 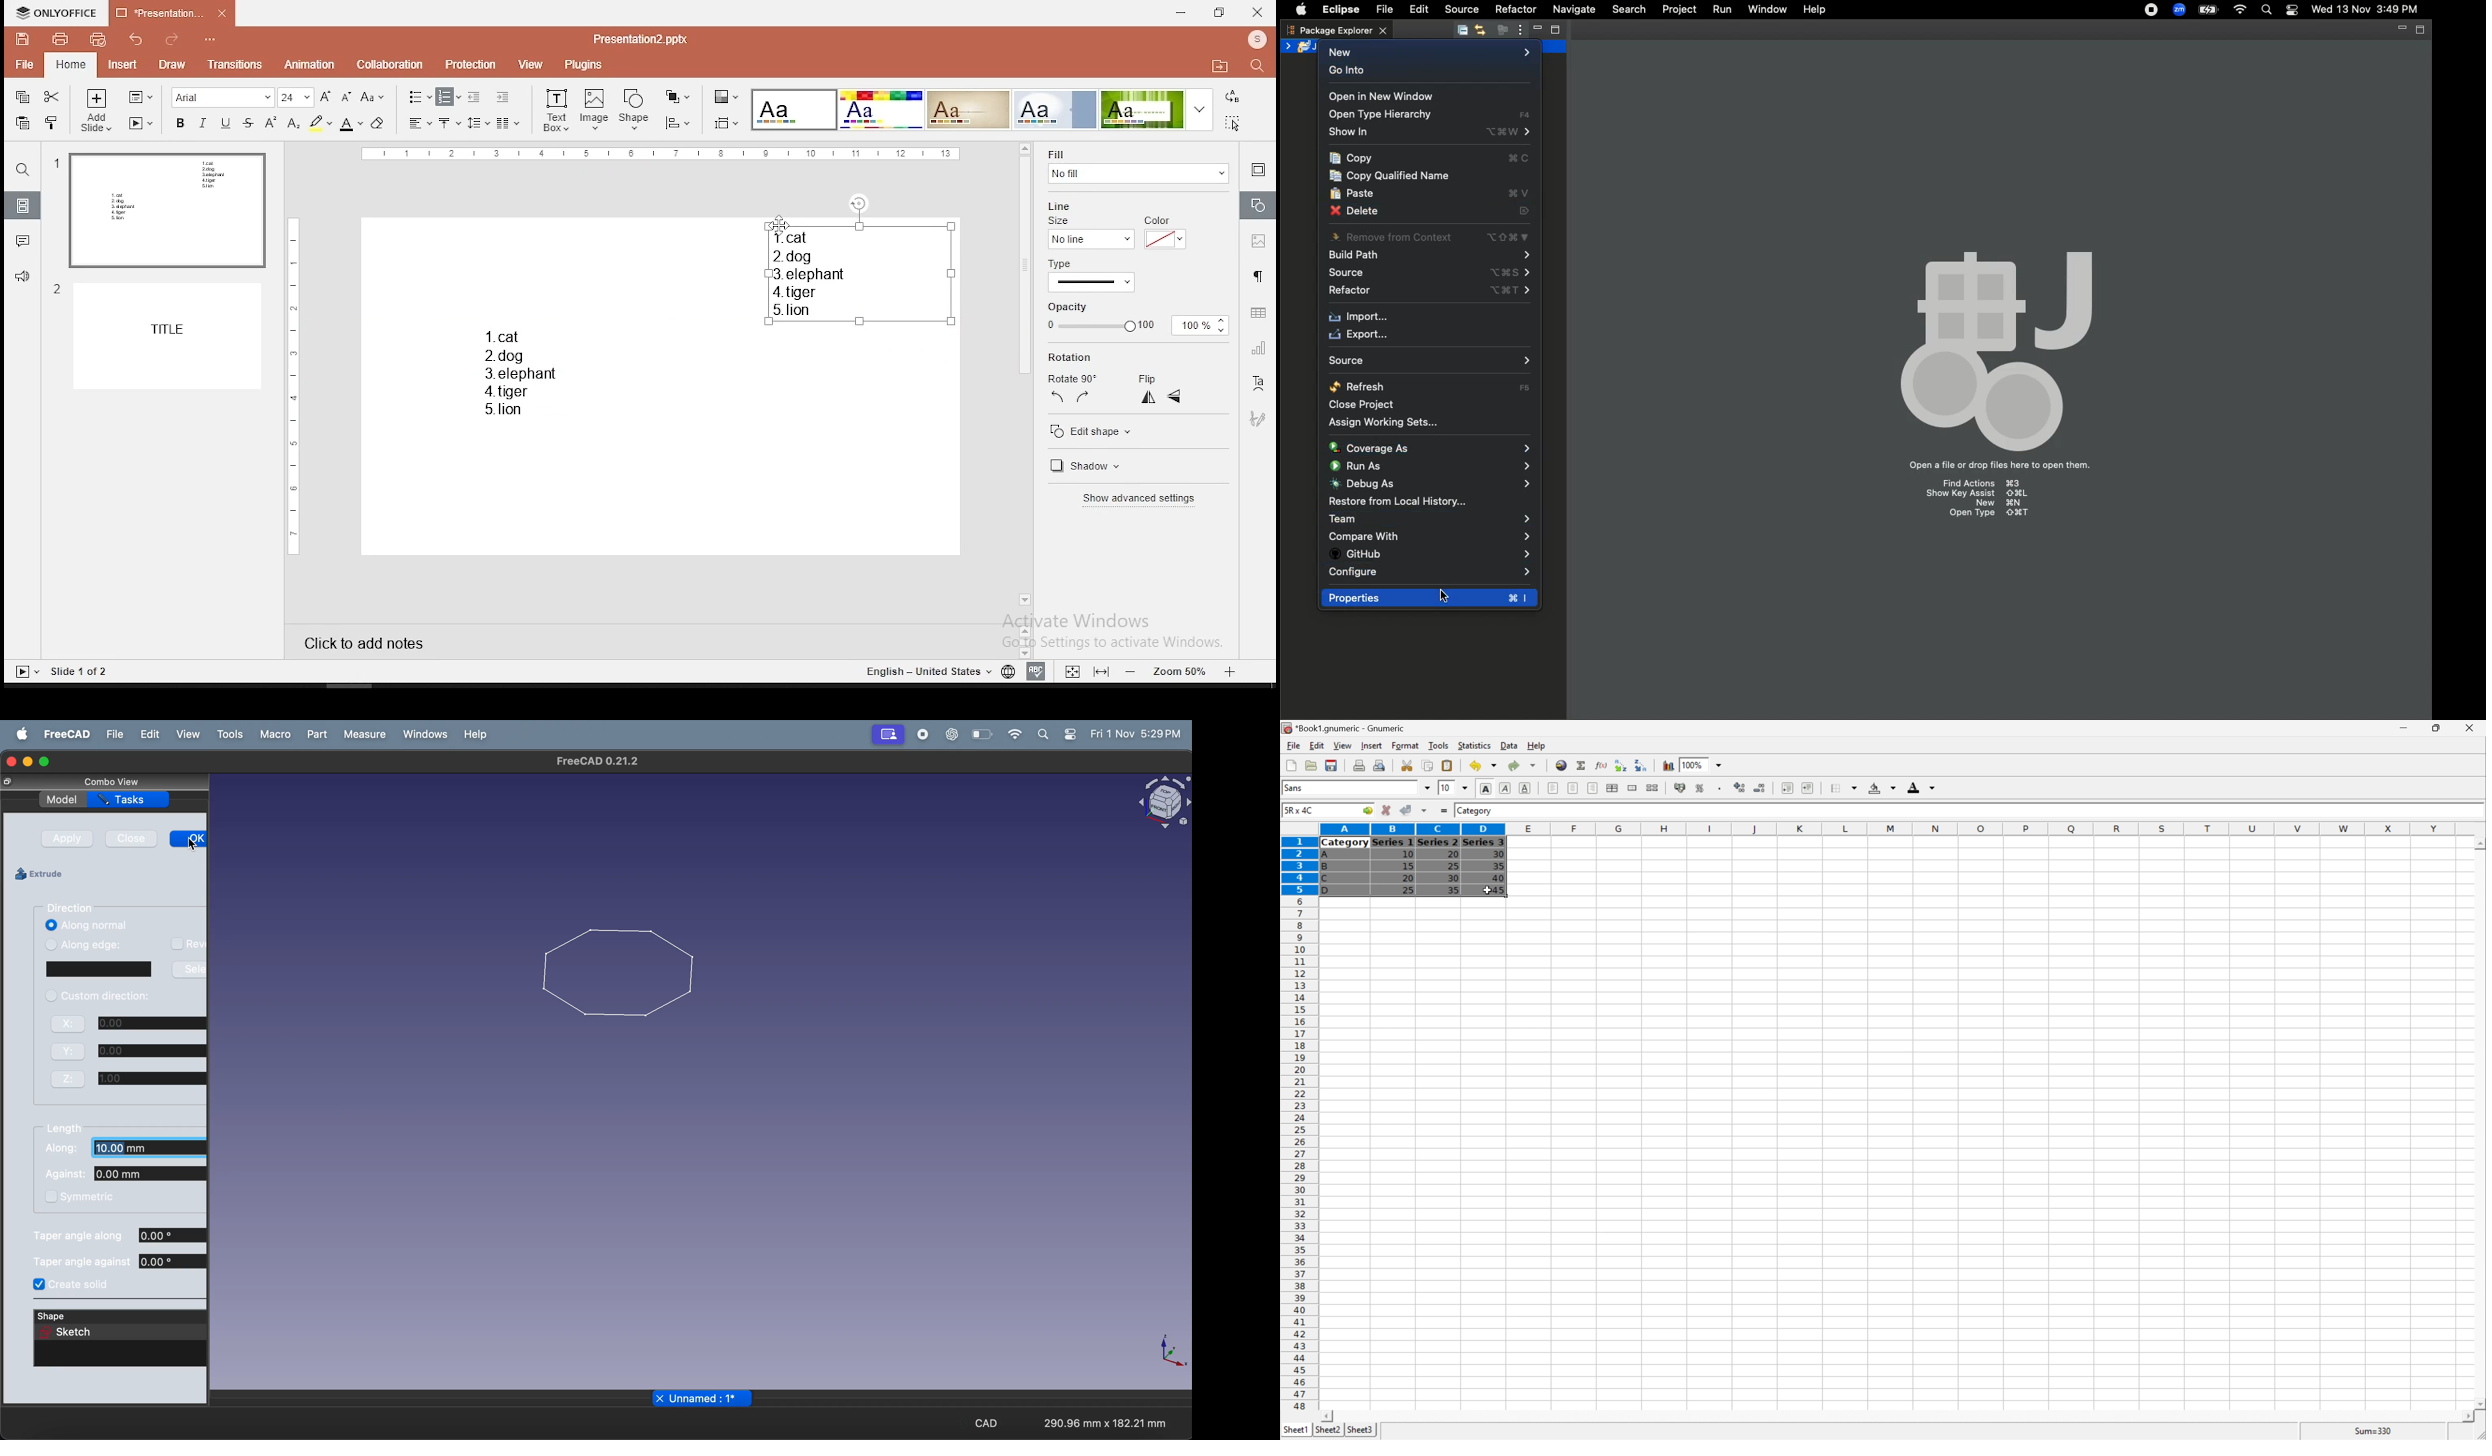 I want to click on chart settings, so click(x=1256, y=350).